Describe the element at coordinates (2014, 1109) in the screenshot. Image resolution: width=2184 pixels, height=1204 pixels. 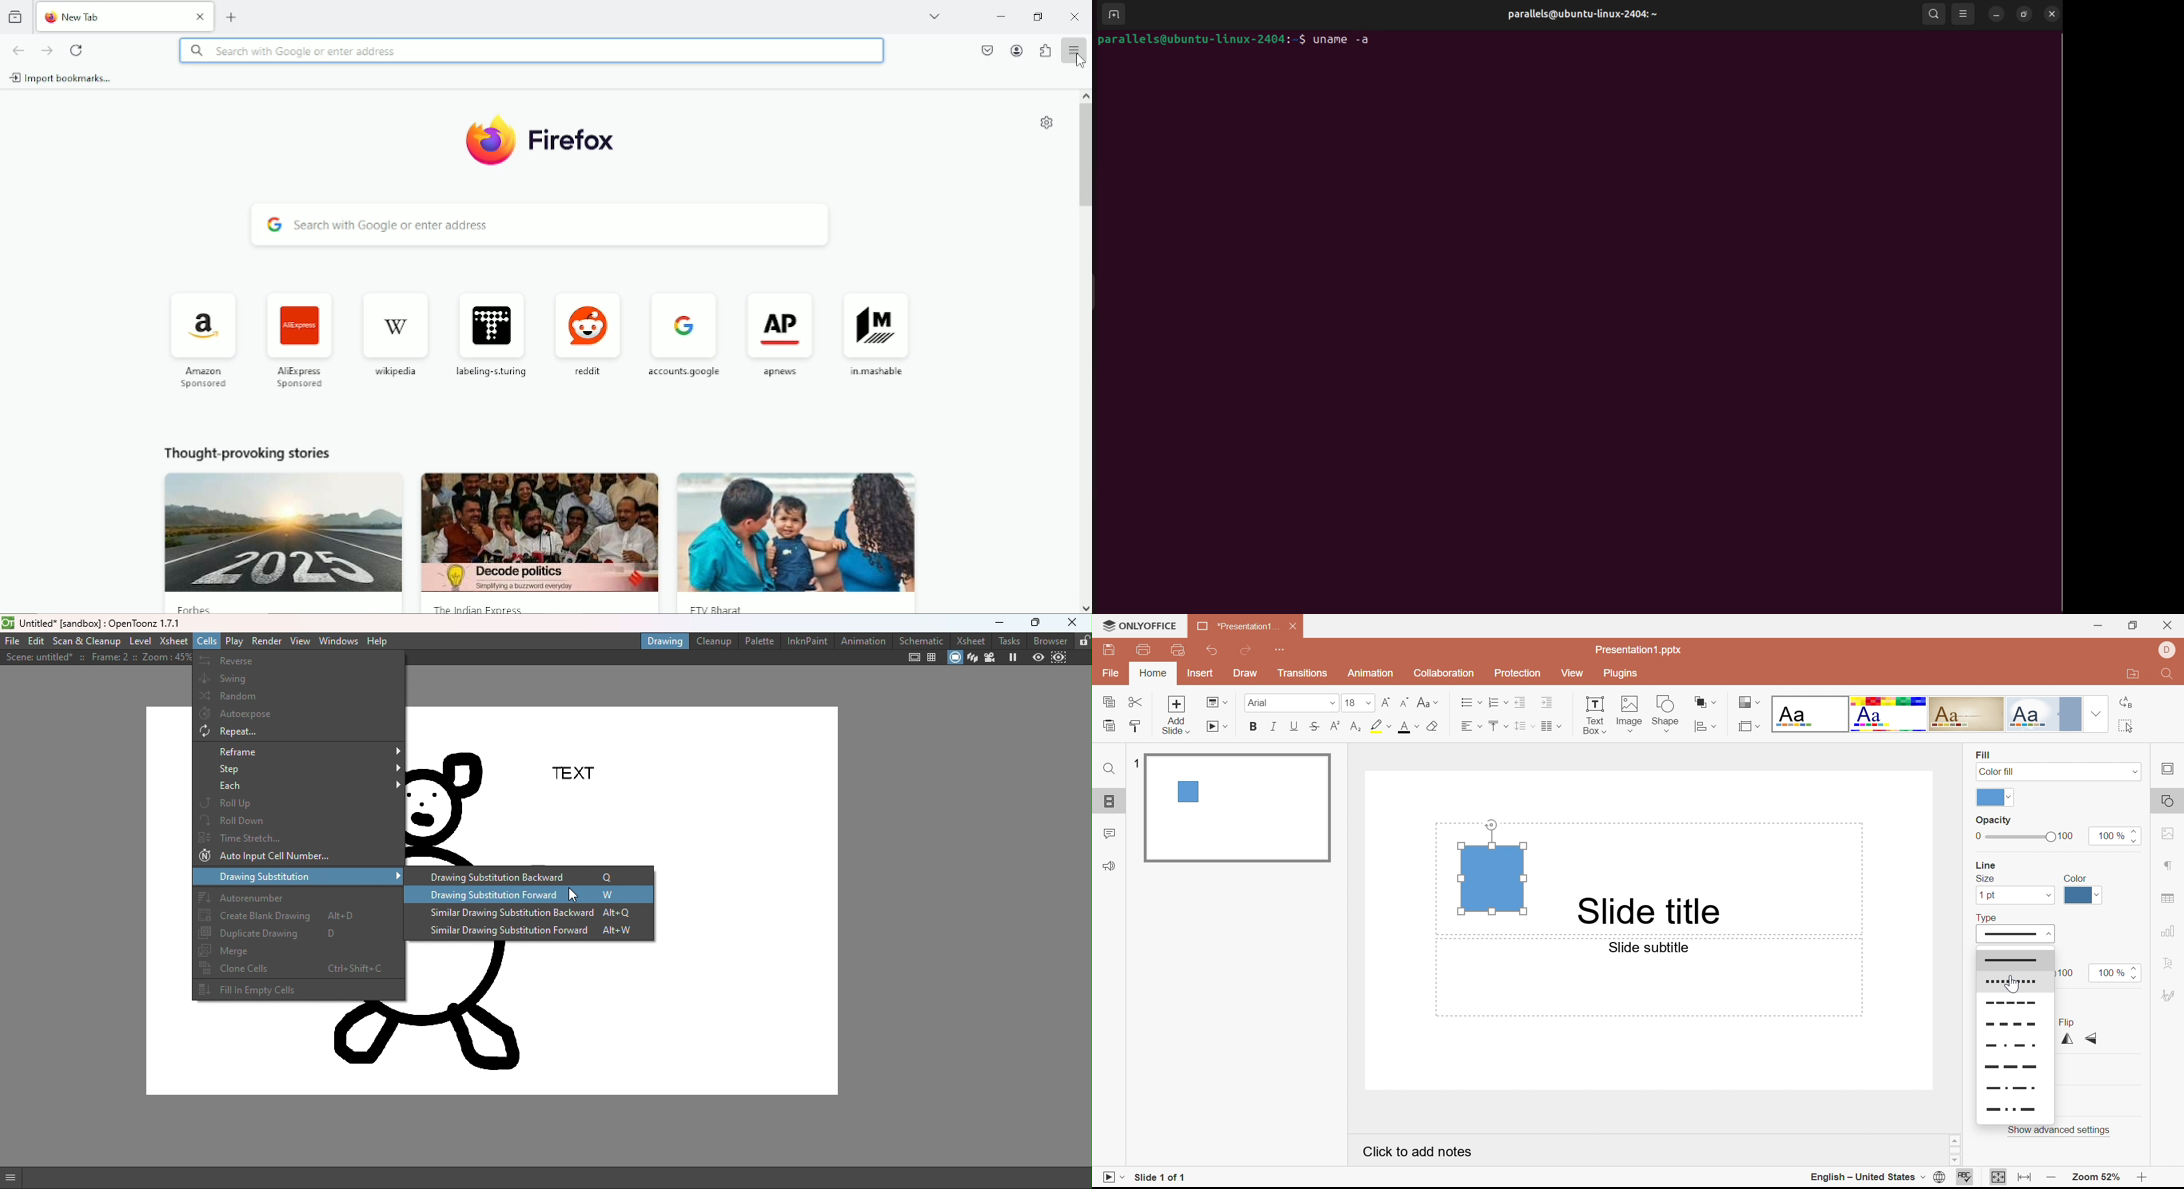
I see `line` at that location.